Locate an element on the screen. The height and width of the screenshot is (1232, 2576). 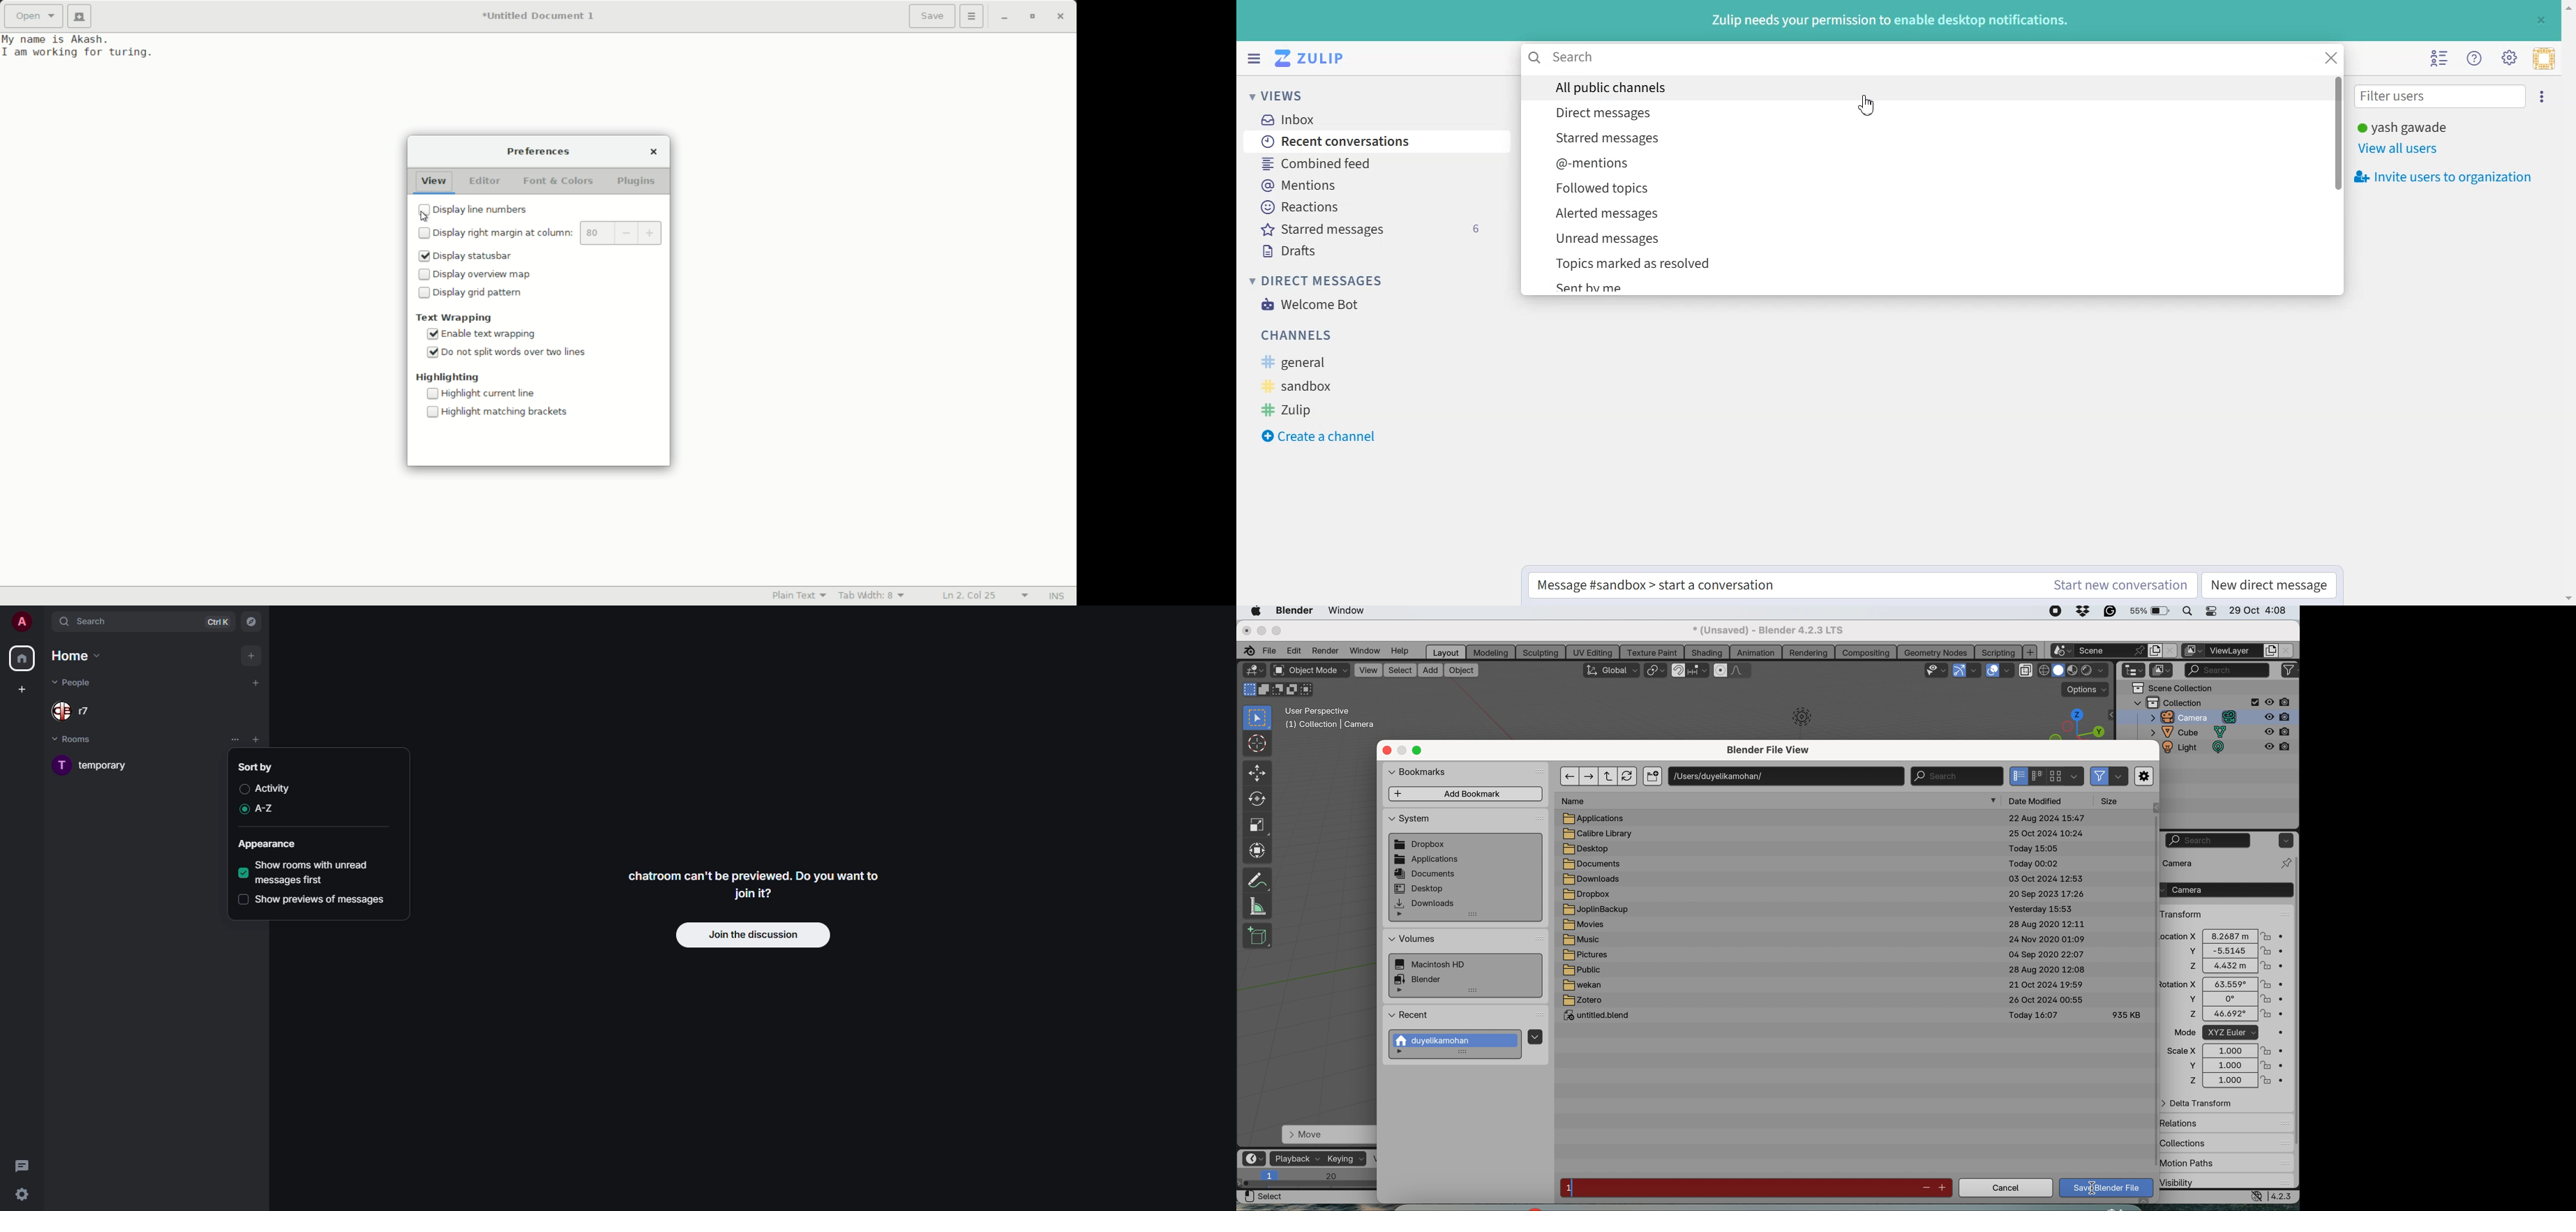
list options is located at coordinates (235, 740).